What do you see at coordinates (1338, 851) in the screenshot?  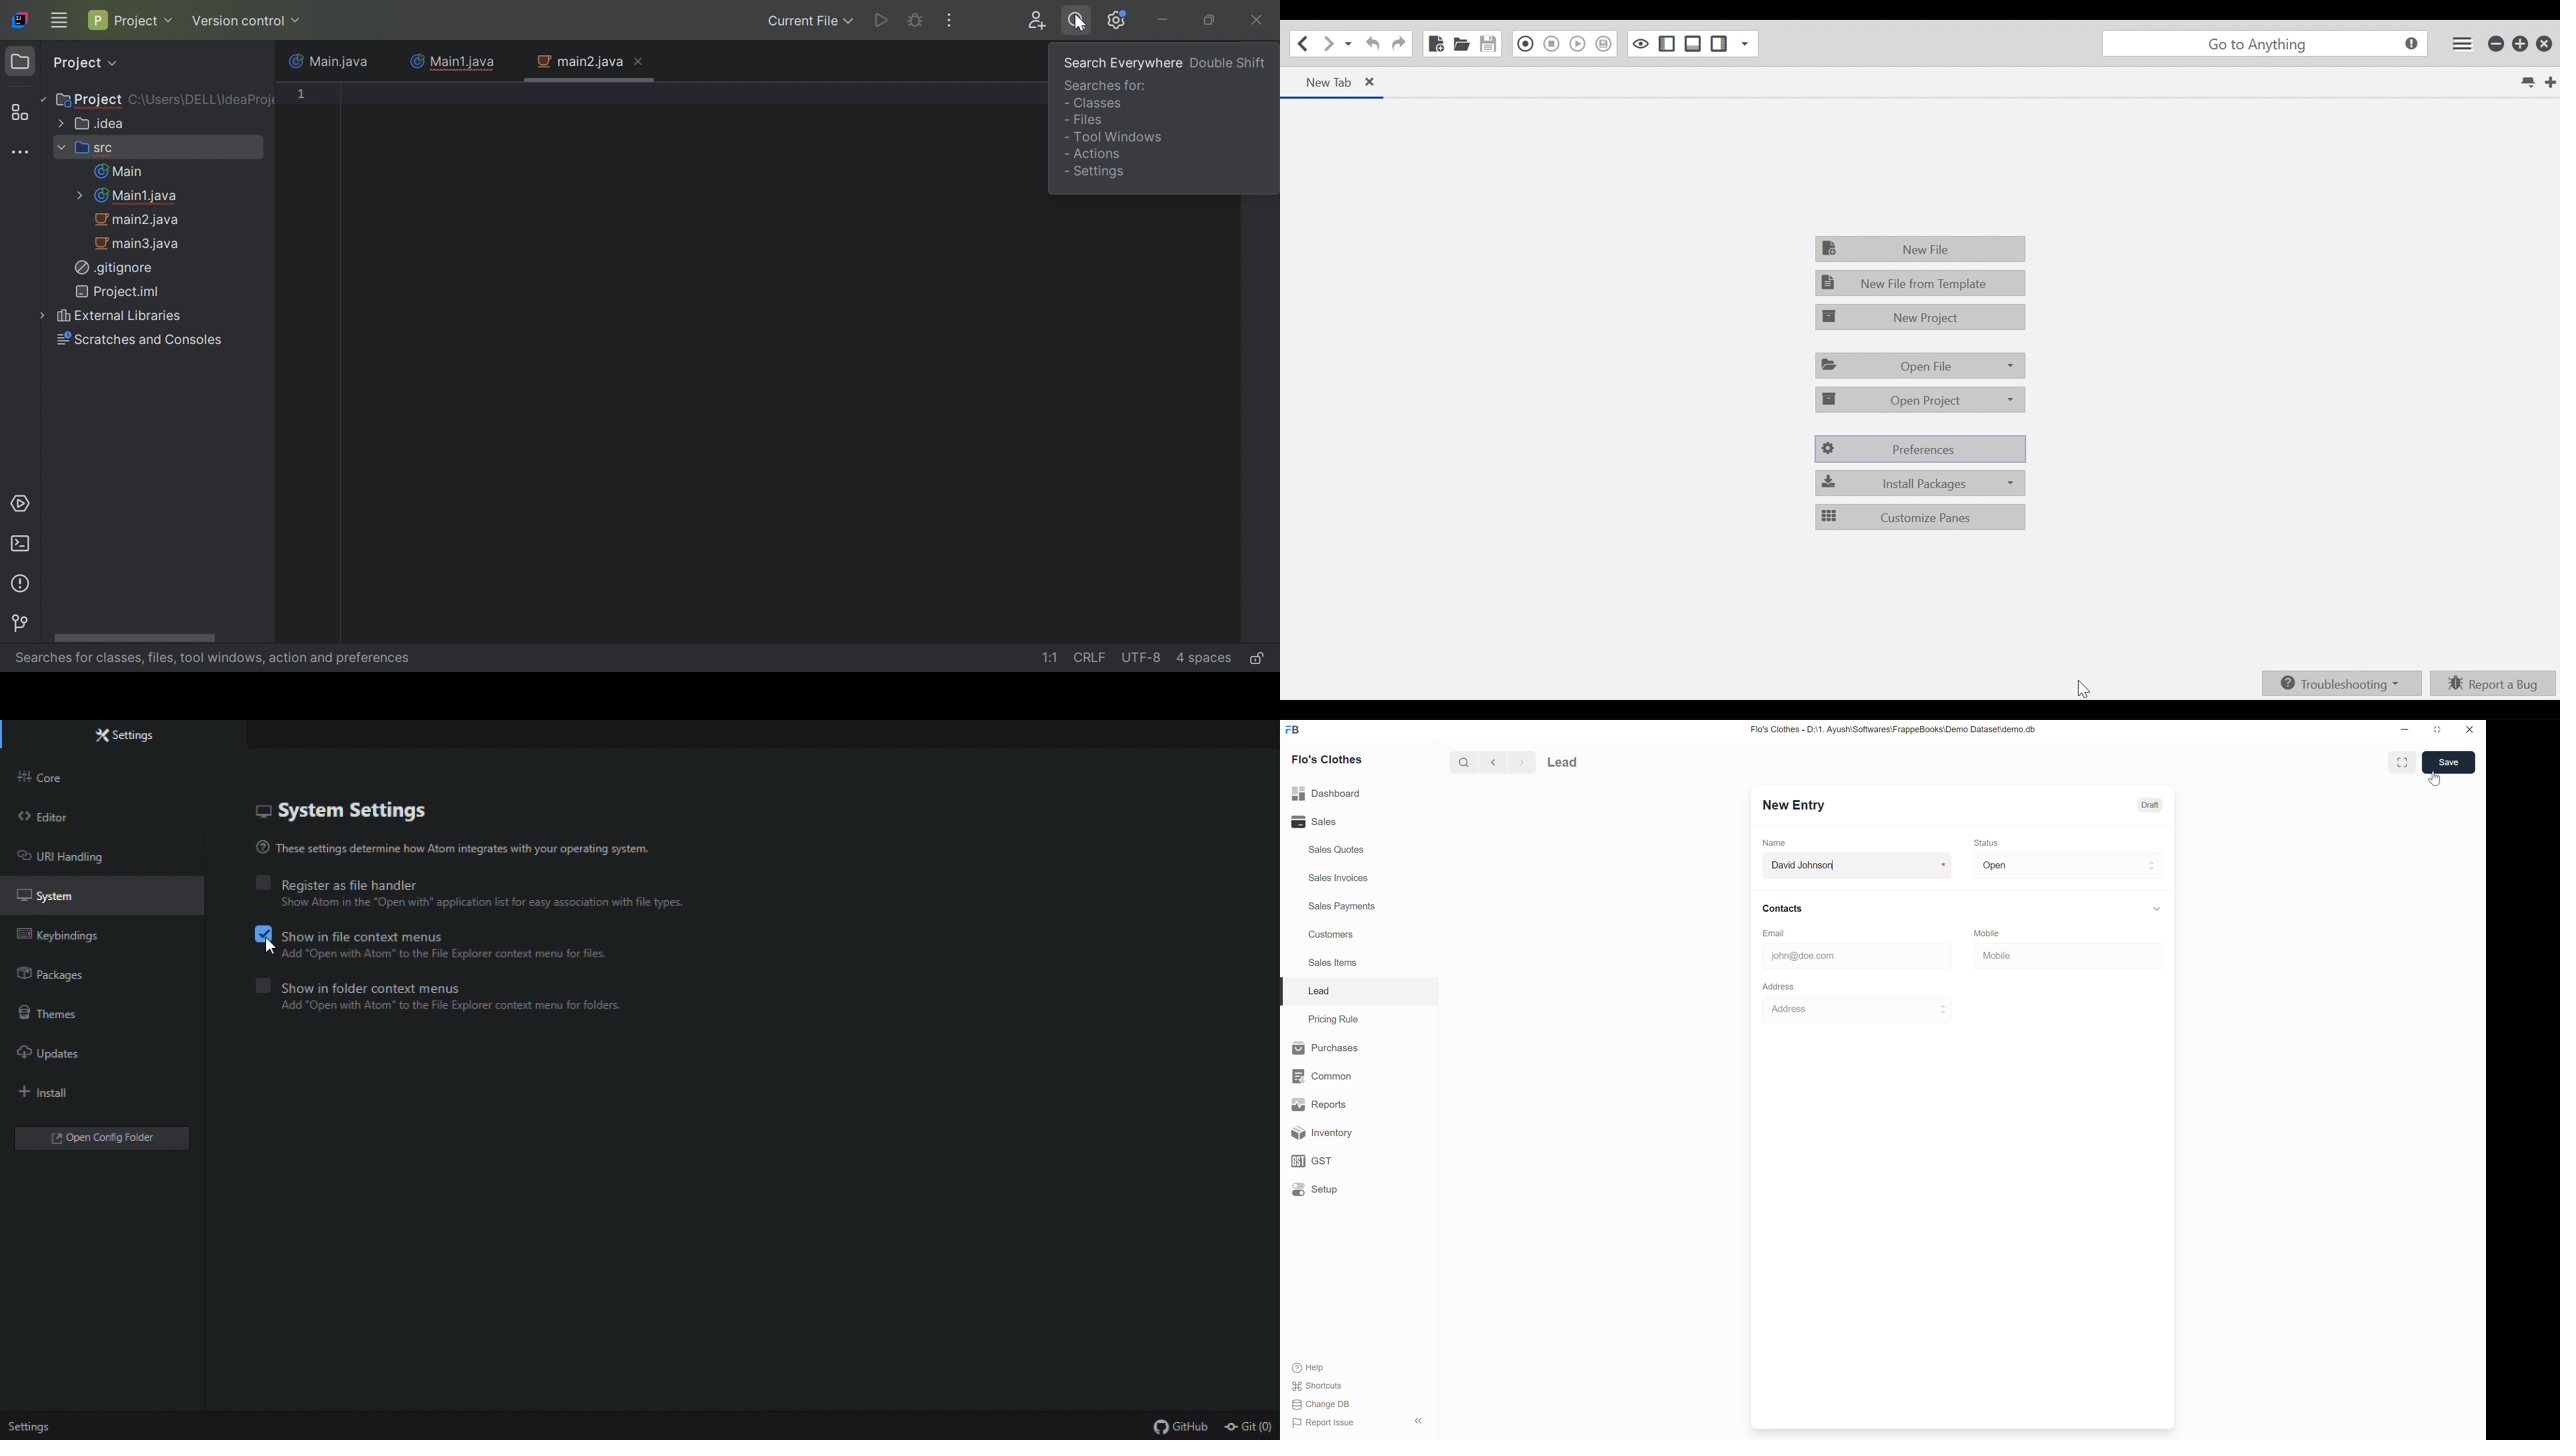 I see `Sales Quotes` at bounding box center [1338, 851].